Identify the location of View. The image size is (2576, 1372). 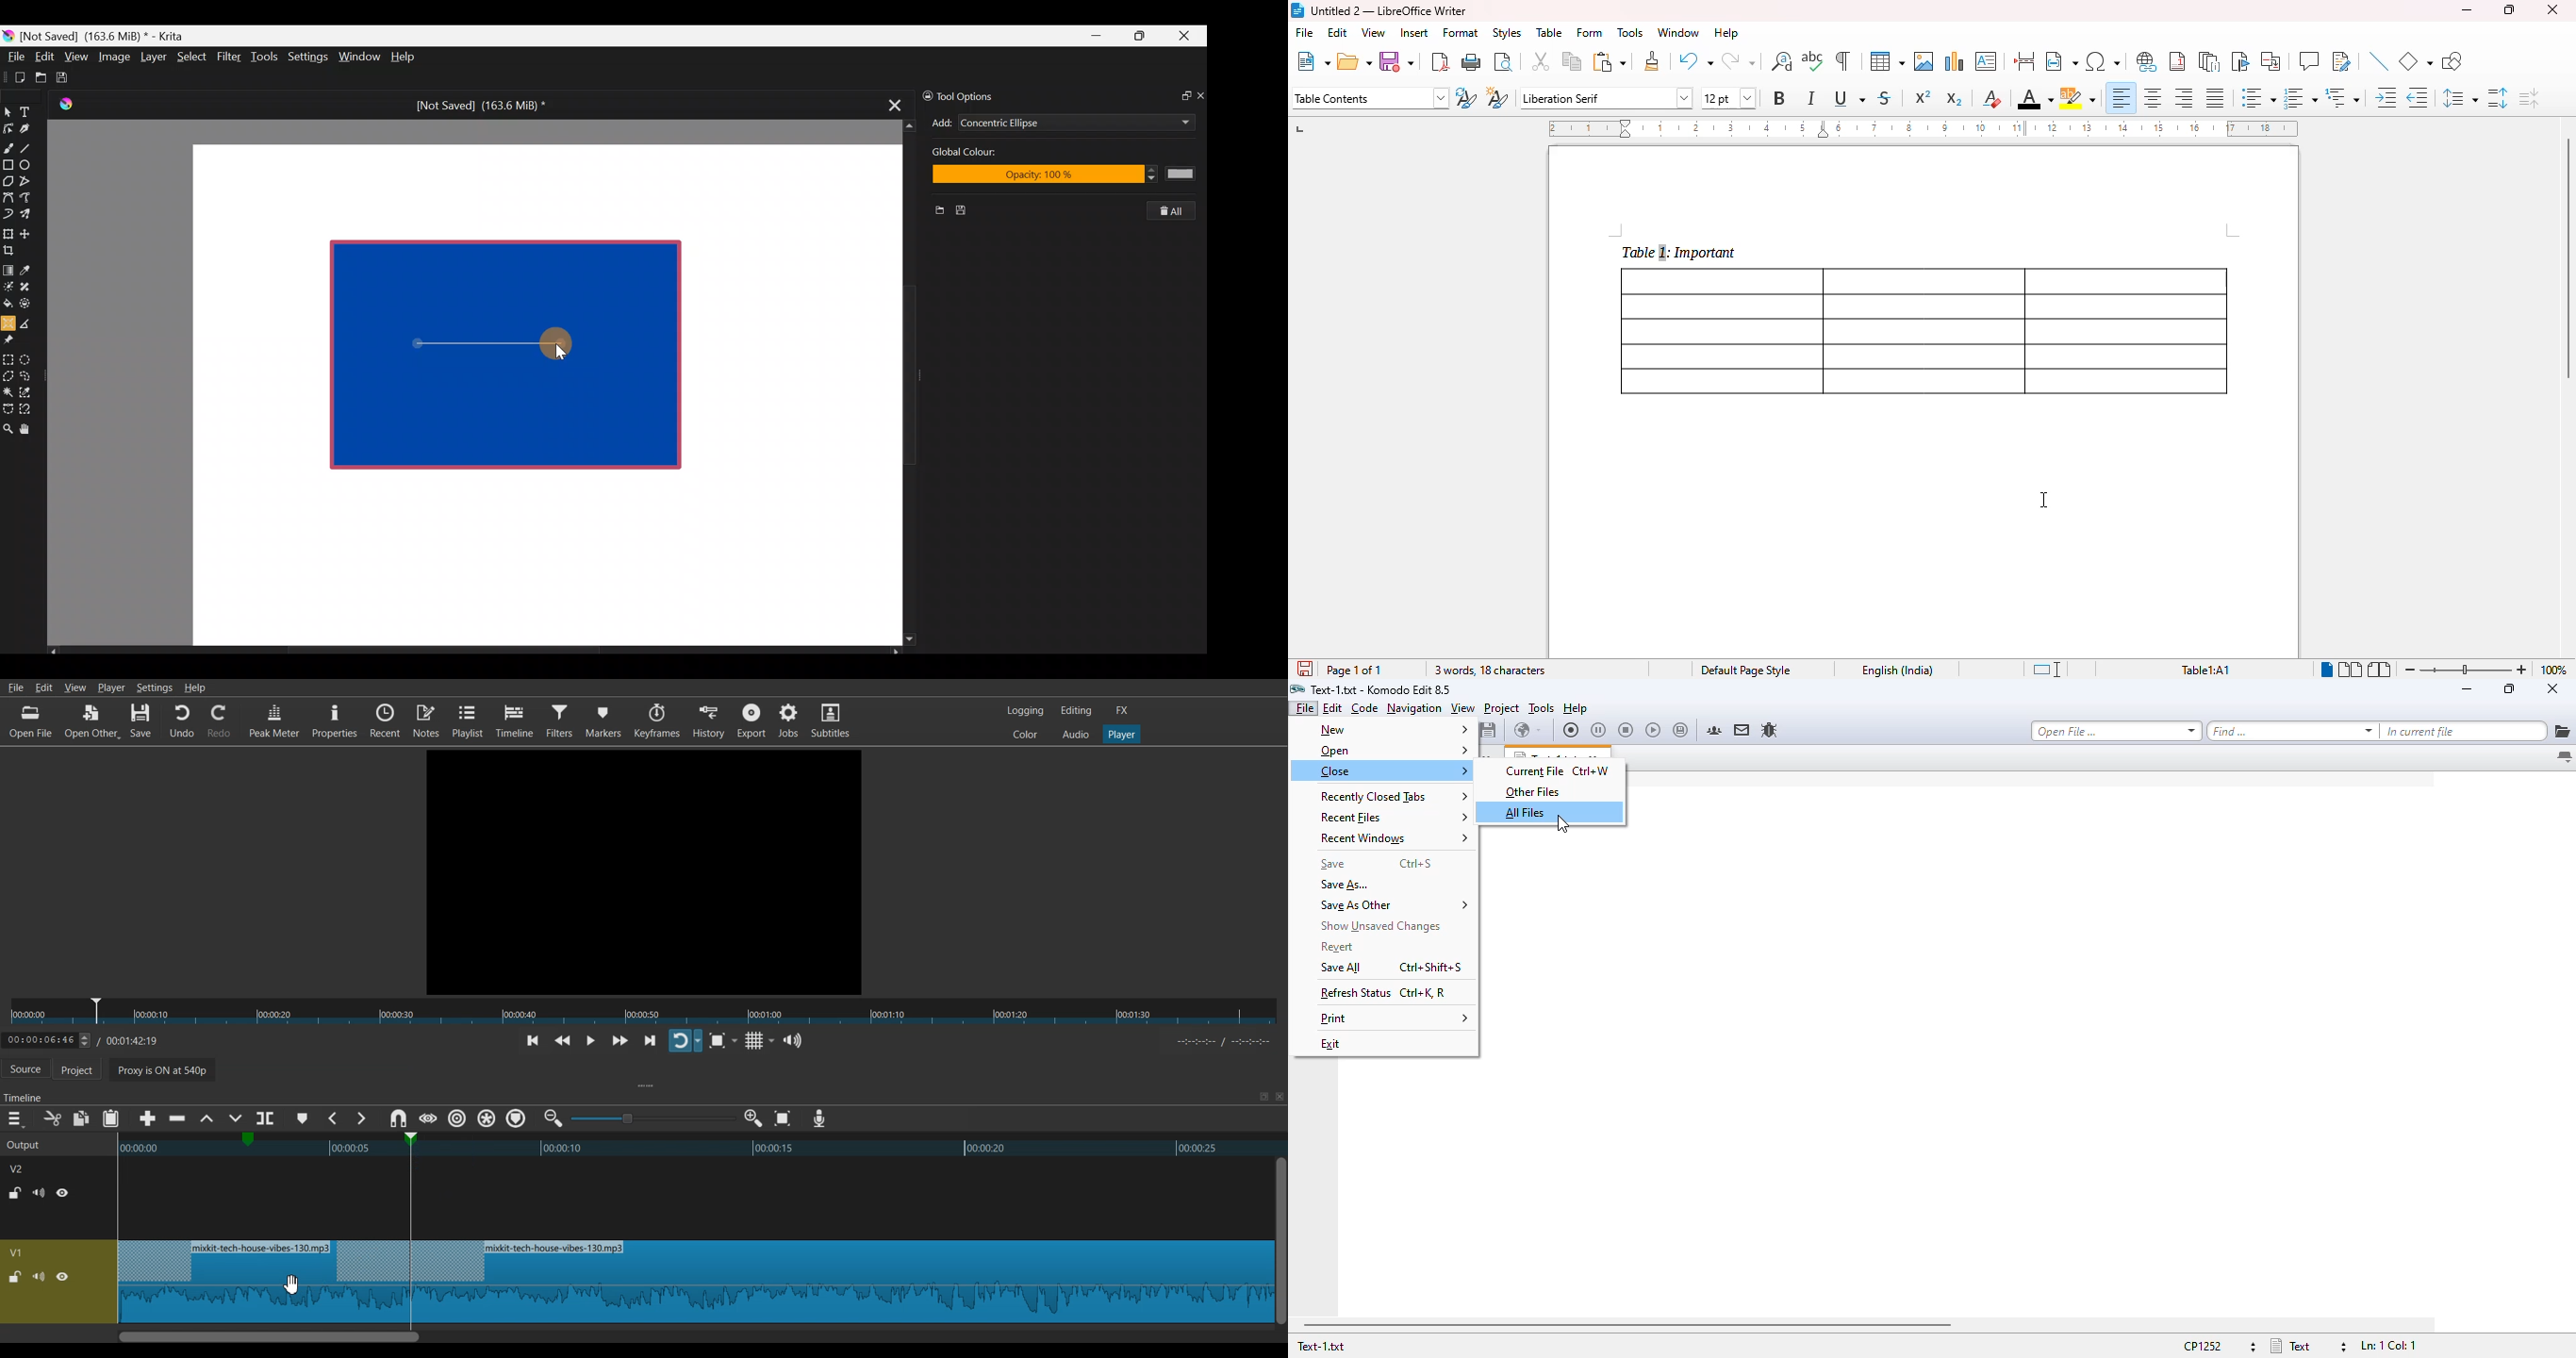
(75, 689).